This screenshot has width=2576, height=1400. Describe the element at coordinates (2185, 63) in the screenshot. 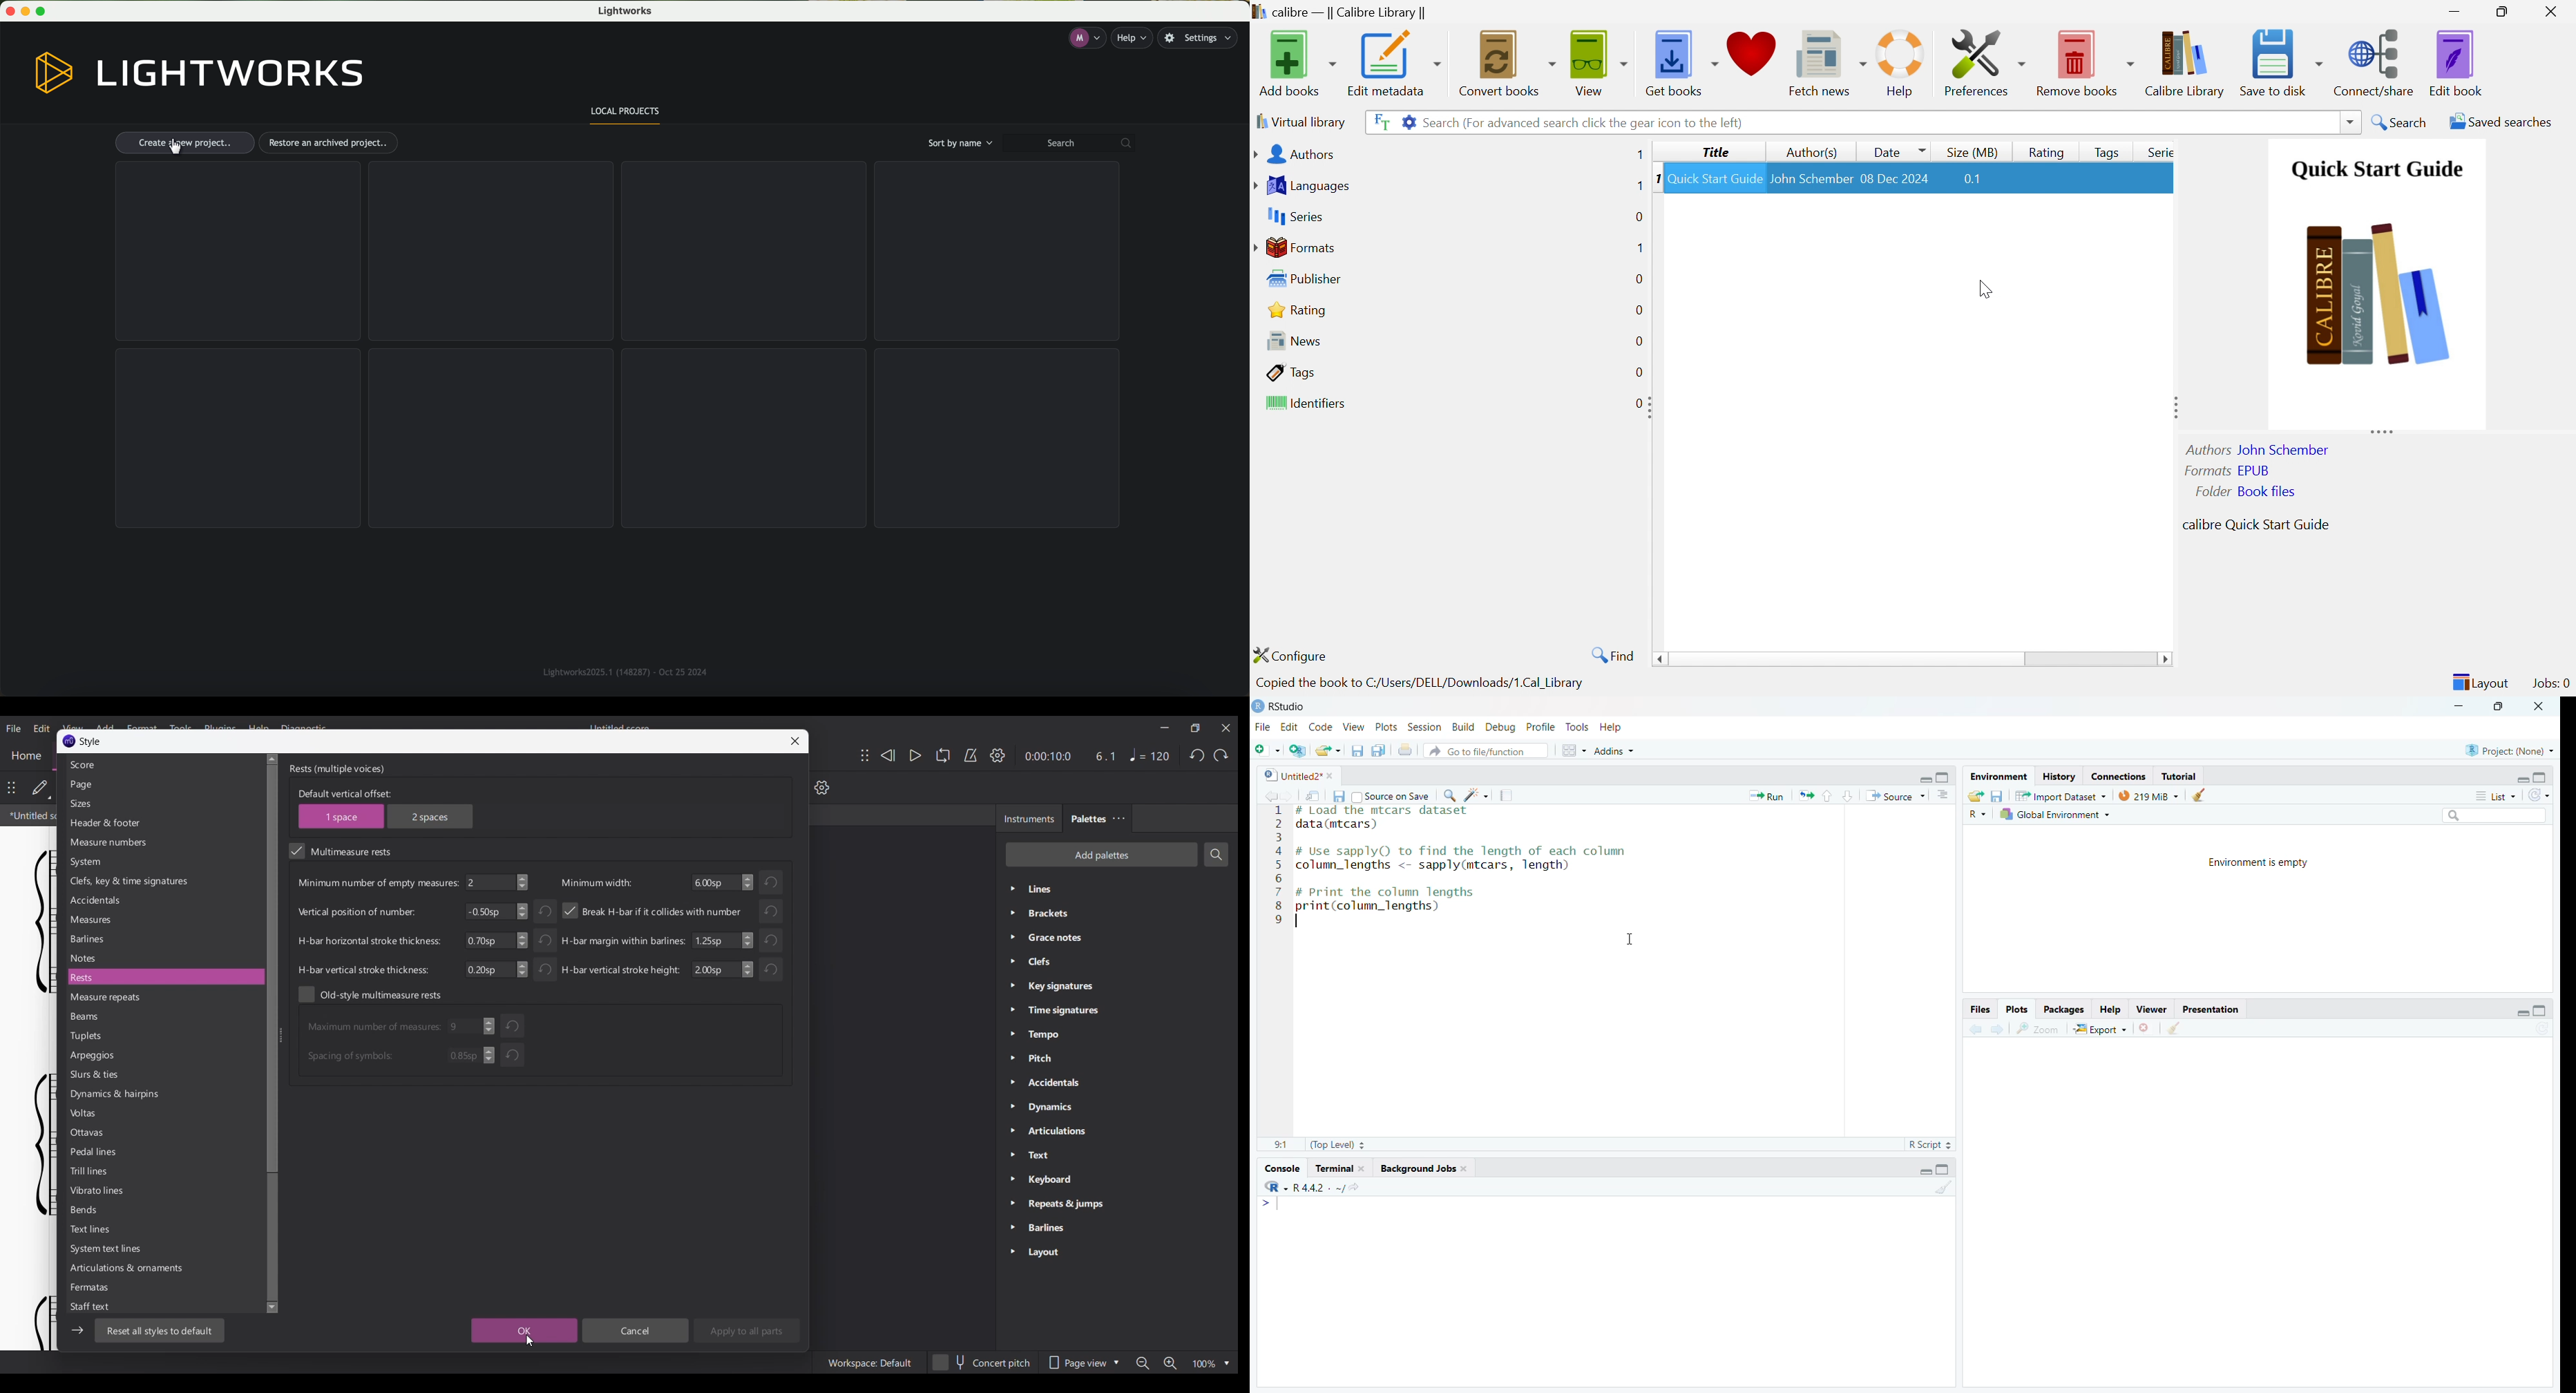

I see `Calibre Library` at that location.